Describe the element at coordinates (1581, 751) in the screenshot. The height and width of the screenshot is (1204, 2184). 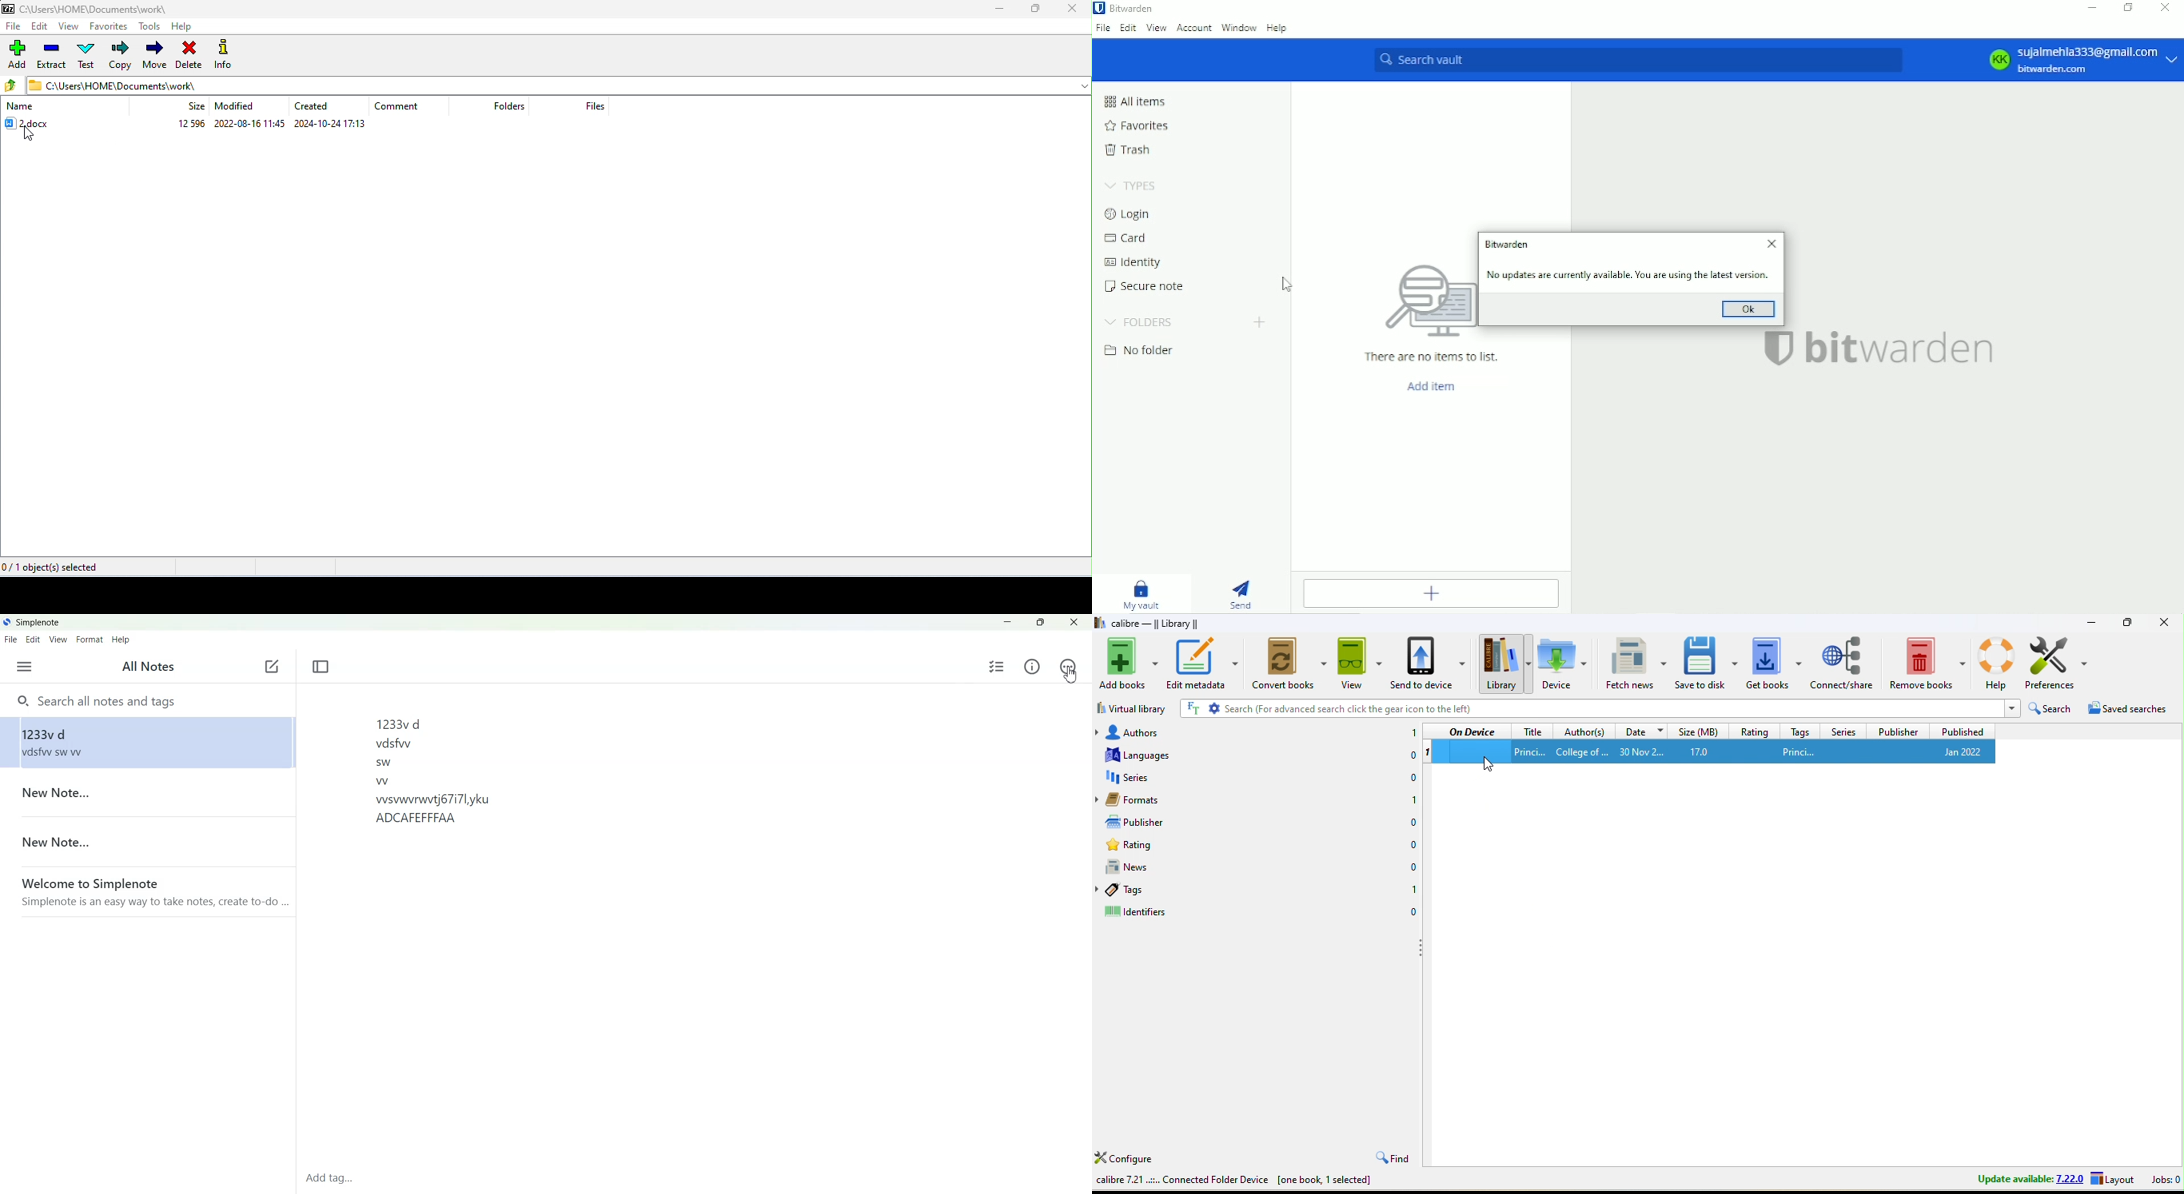
I see `Author` at that location.